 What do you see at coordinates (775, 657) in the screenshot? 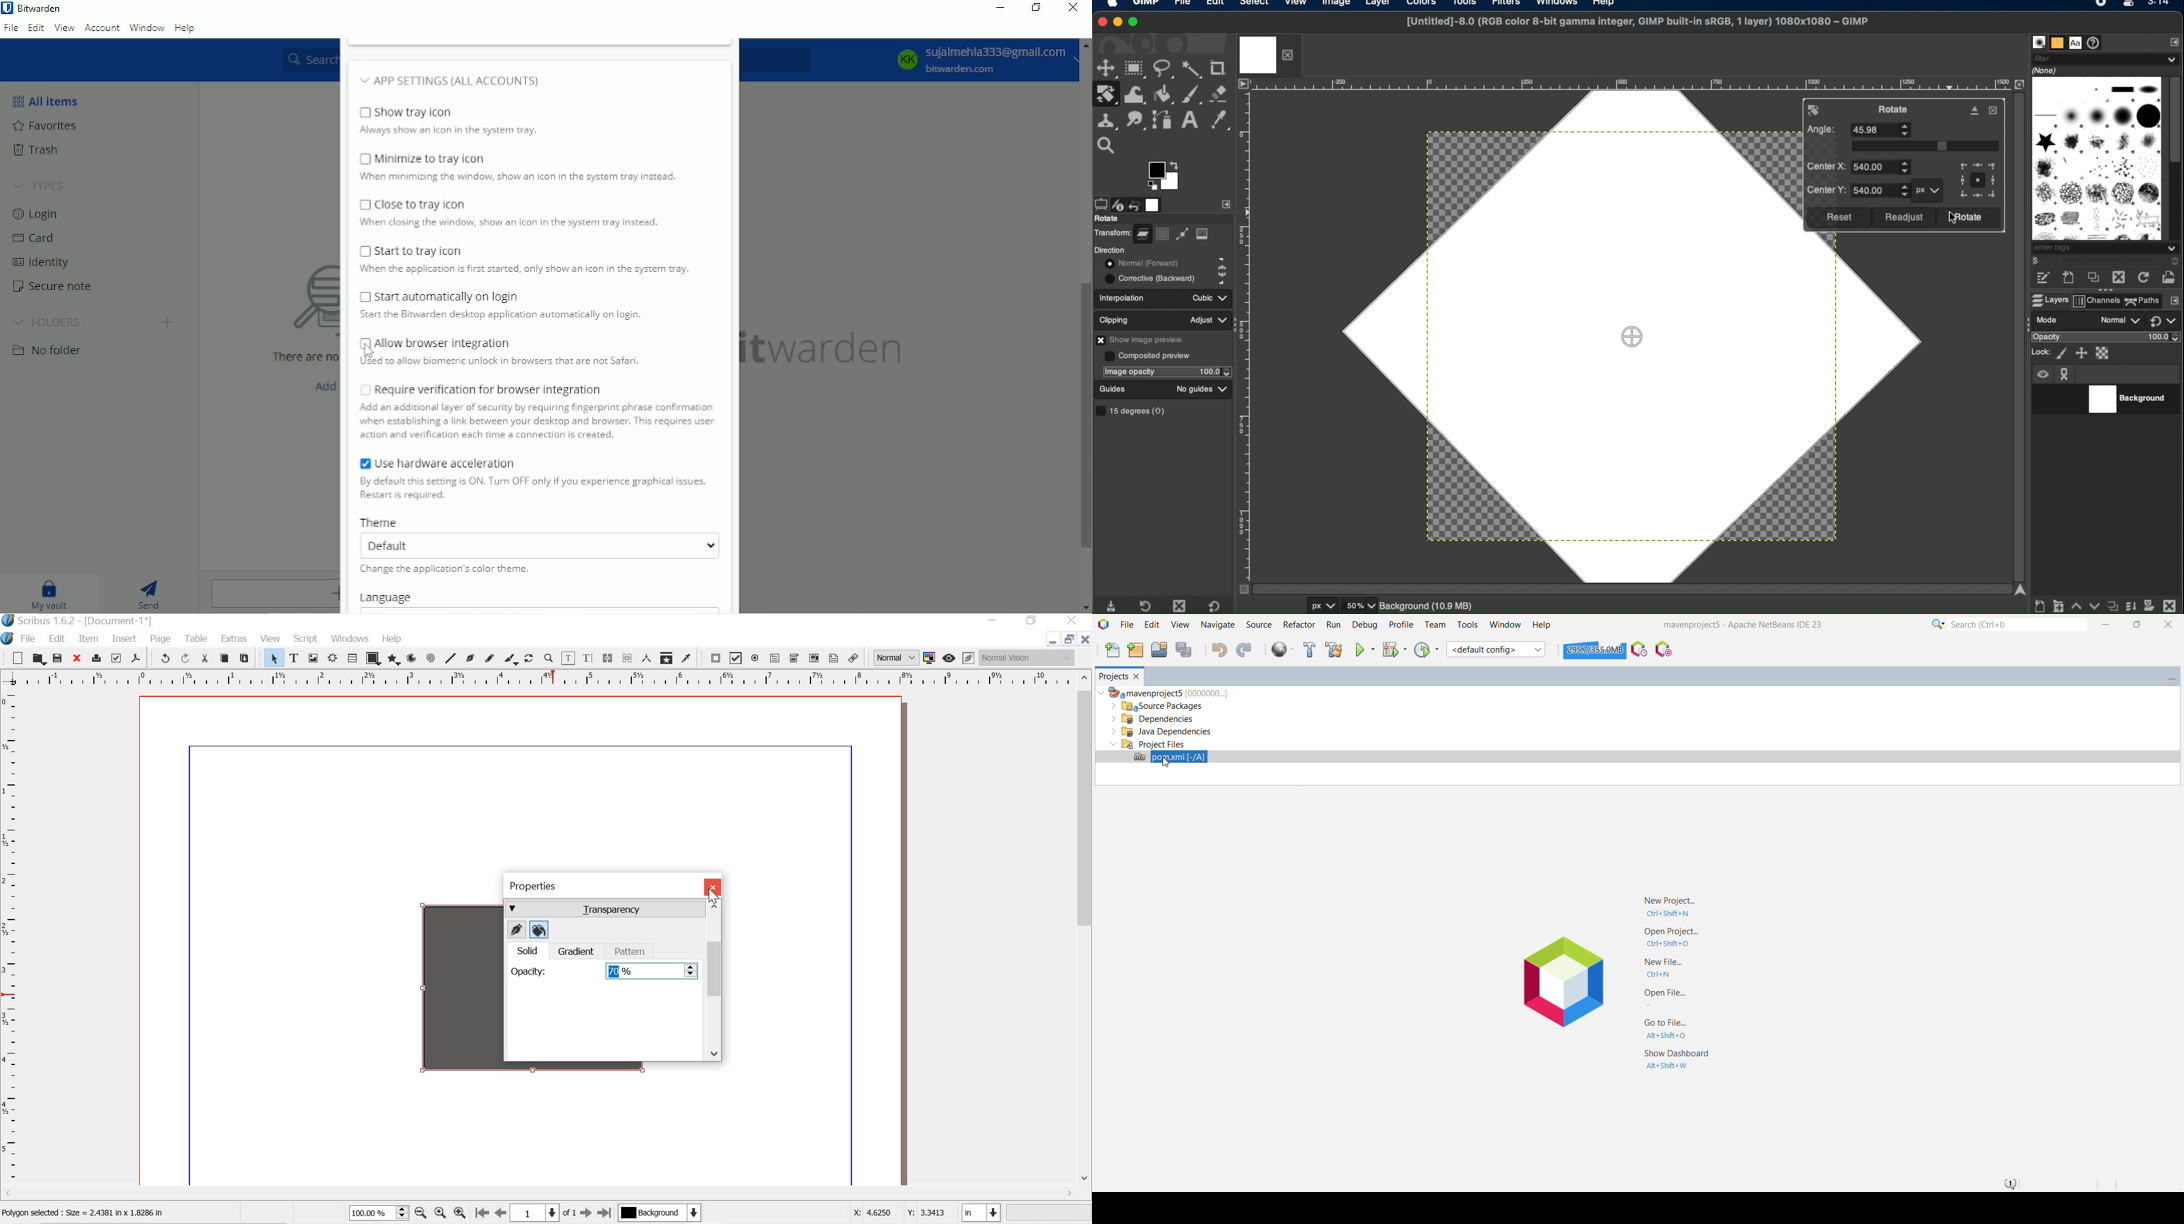
I see `pdf text field` at bounding box center [775, 657].